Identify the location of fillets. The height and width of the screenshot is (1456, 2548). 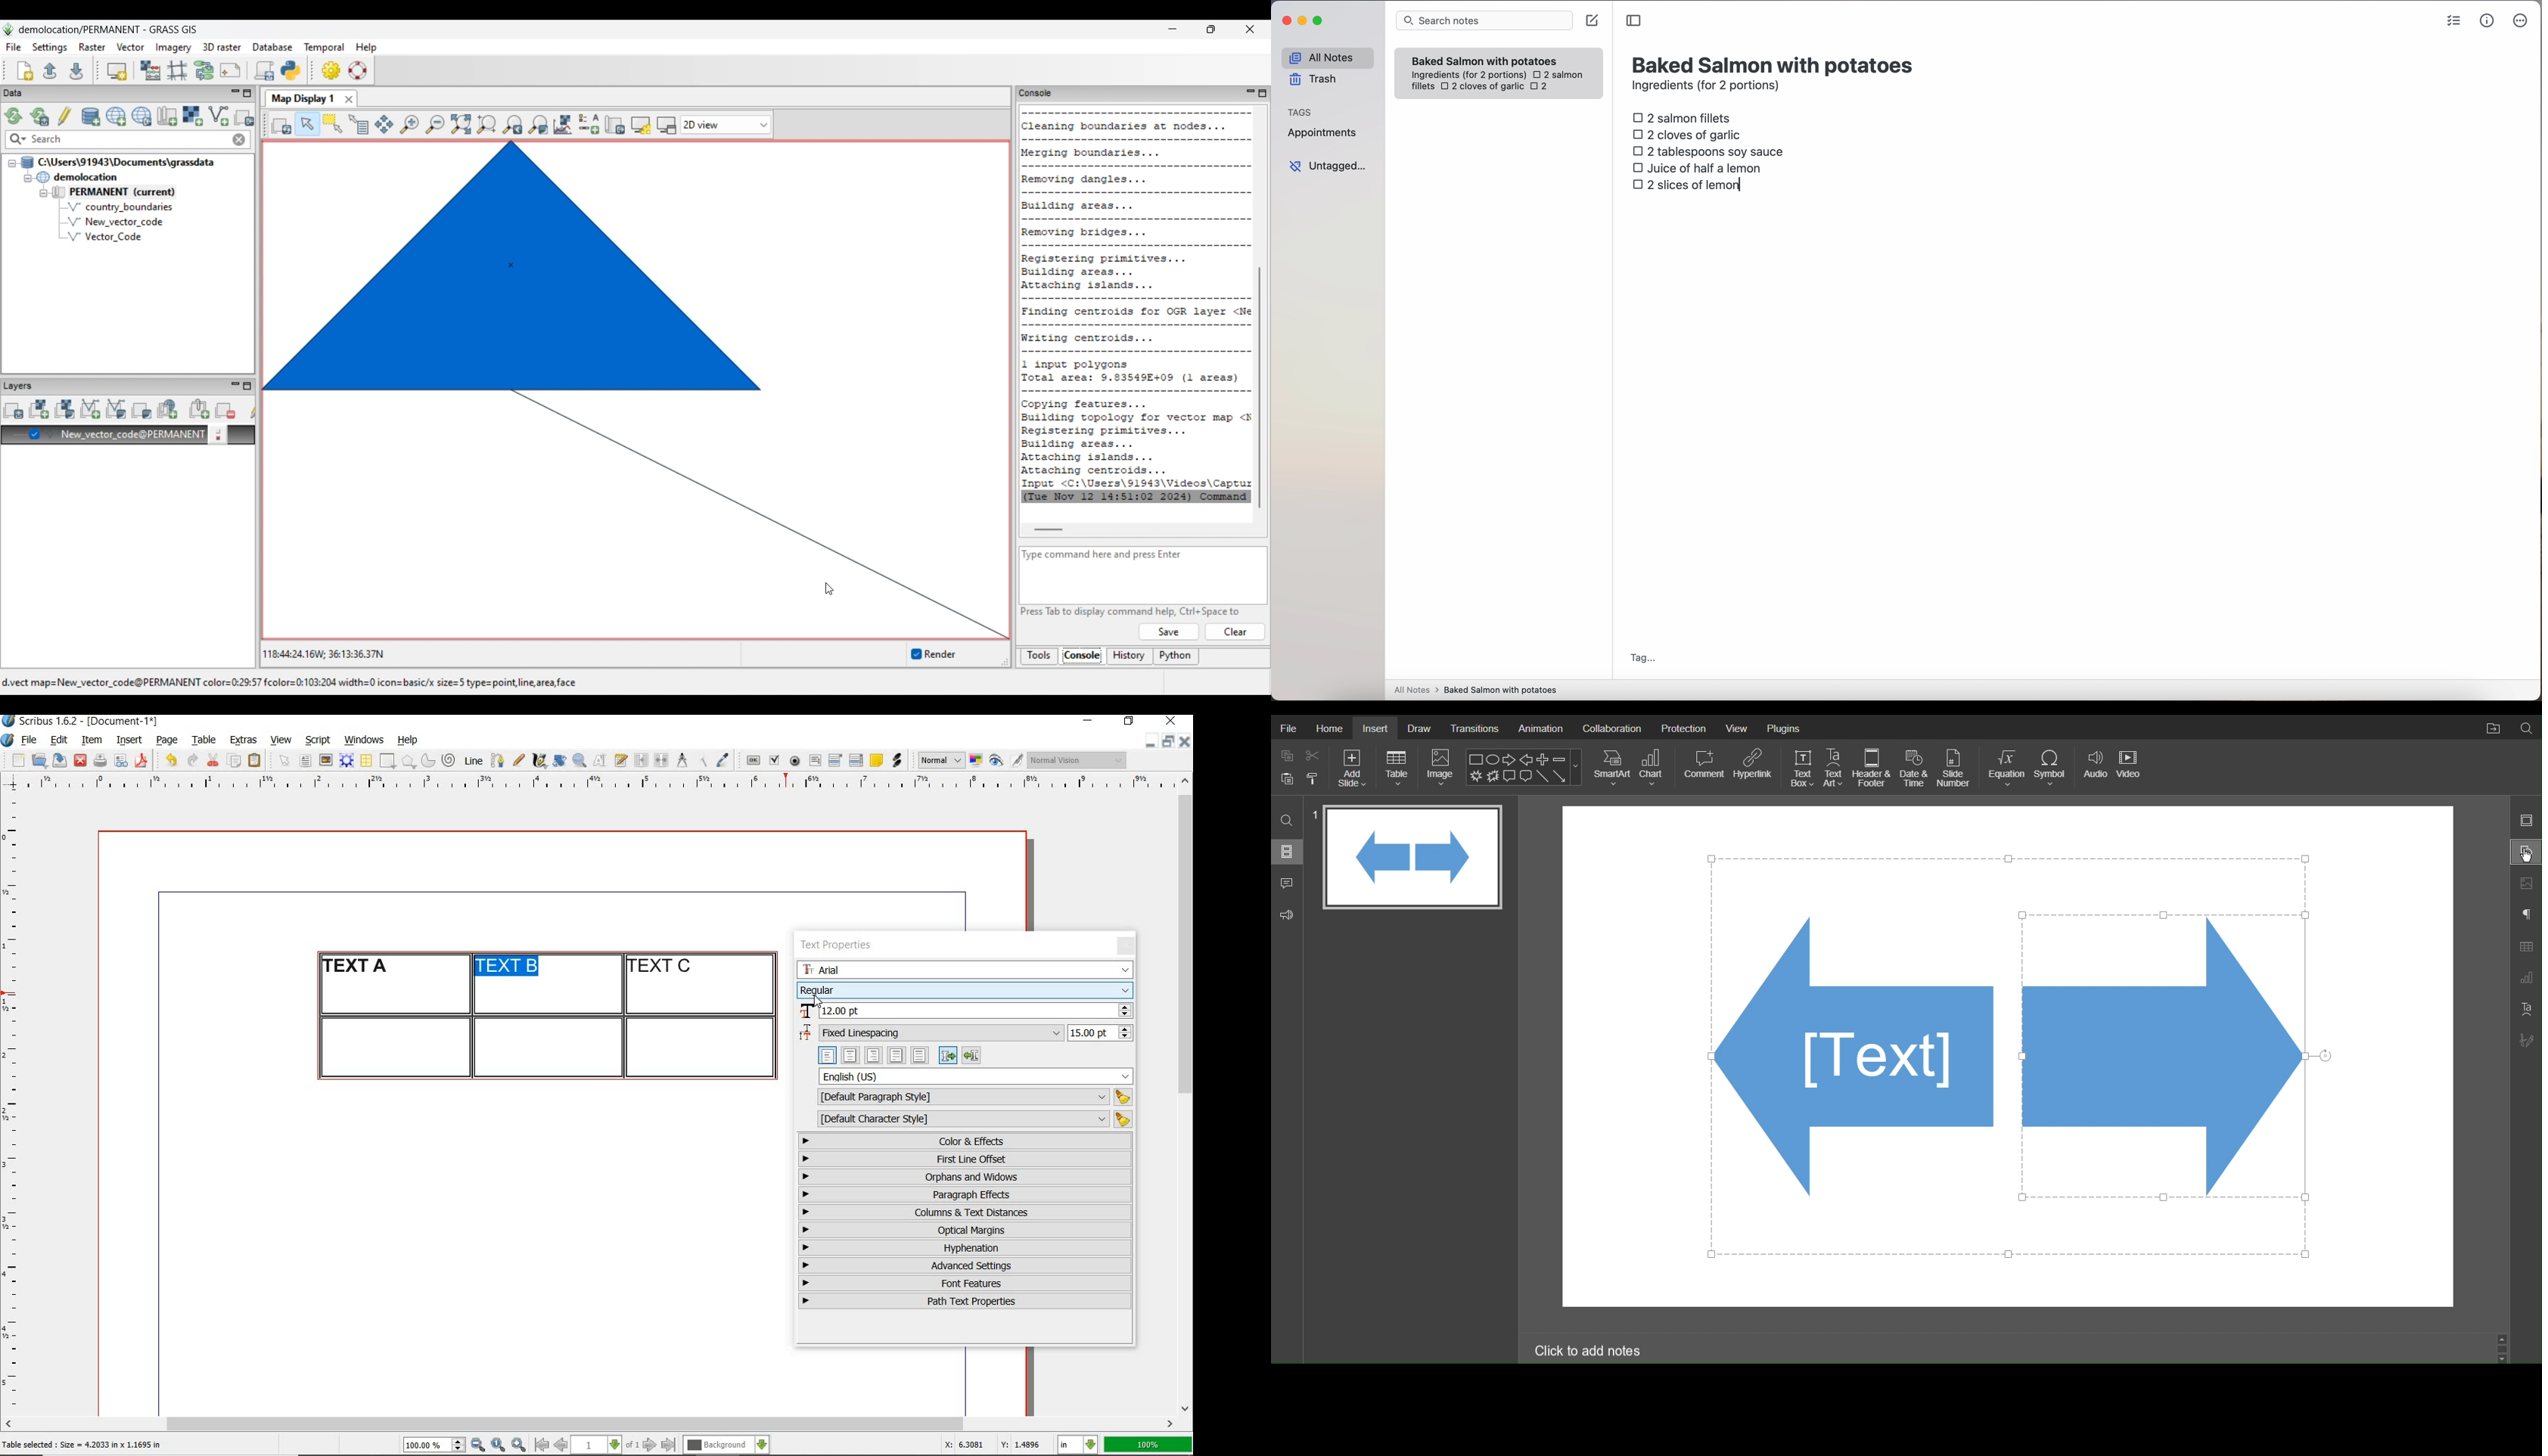
(1423, 87).